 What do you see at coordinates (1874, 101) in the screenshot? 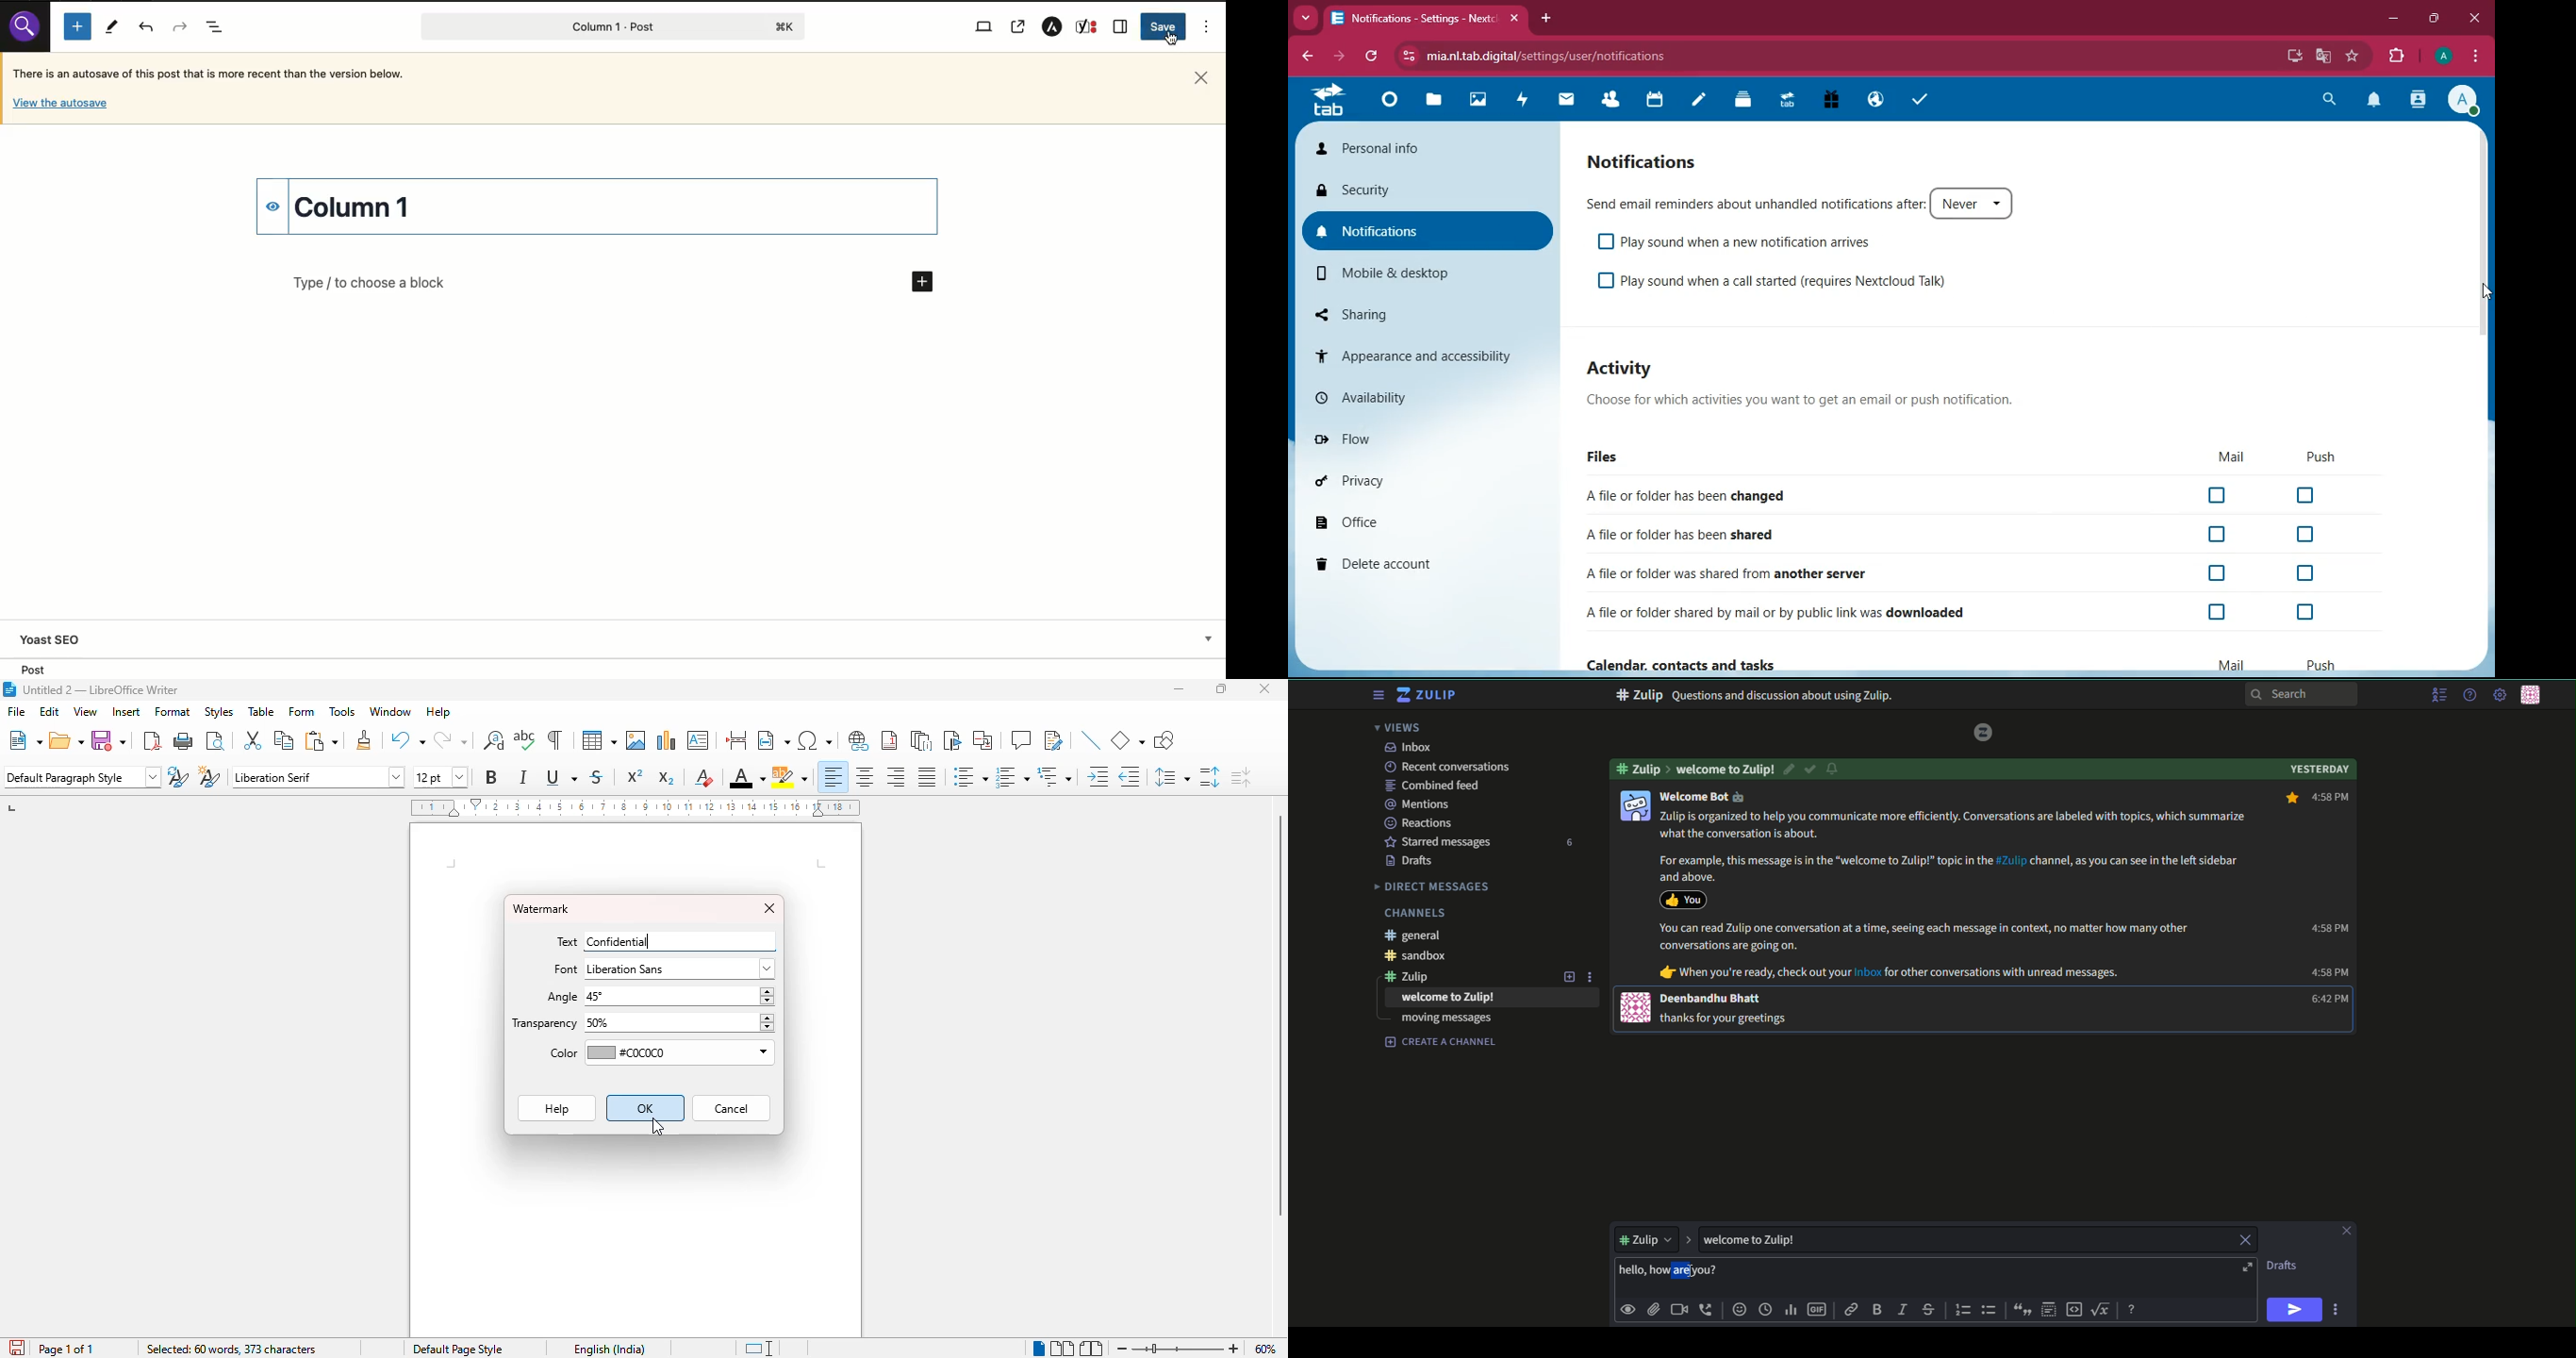
I see `public` at bounding box center [1874, 101].